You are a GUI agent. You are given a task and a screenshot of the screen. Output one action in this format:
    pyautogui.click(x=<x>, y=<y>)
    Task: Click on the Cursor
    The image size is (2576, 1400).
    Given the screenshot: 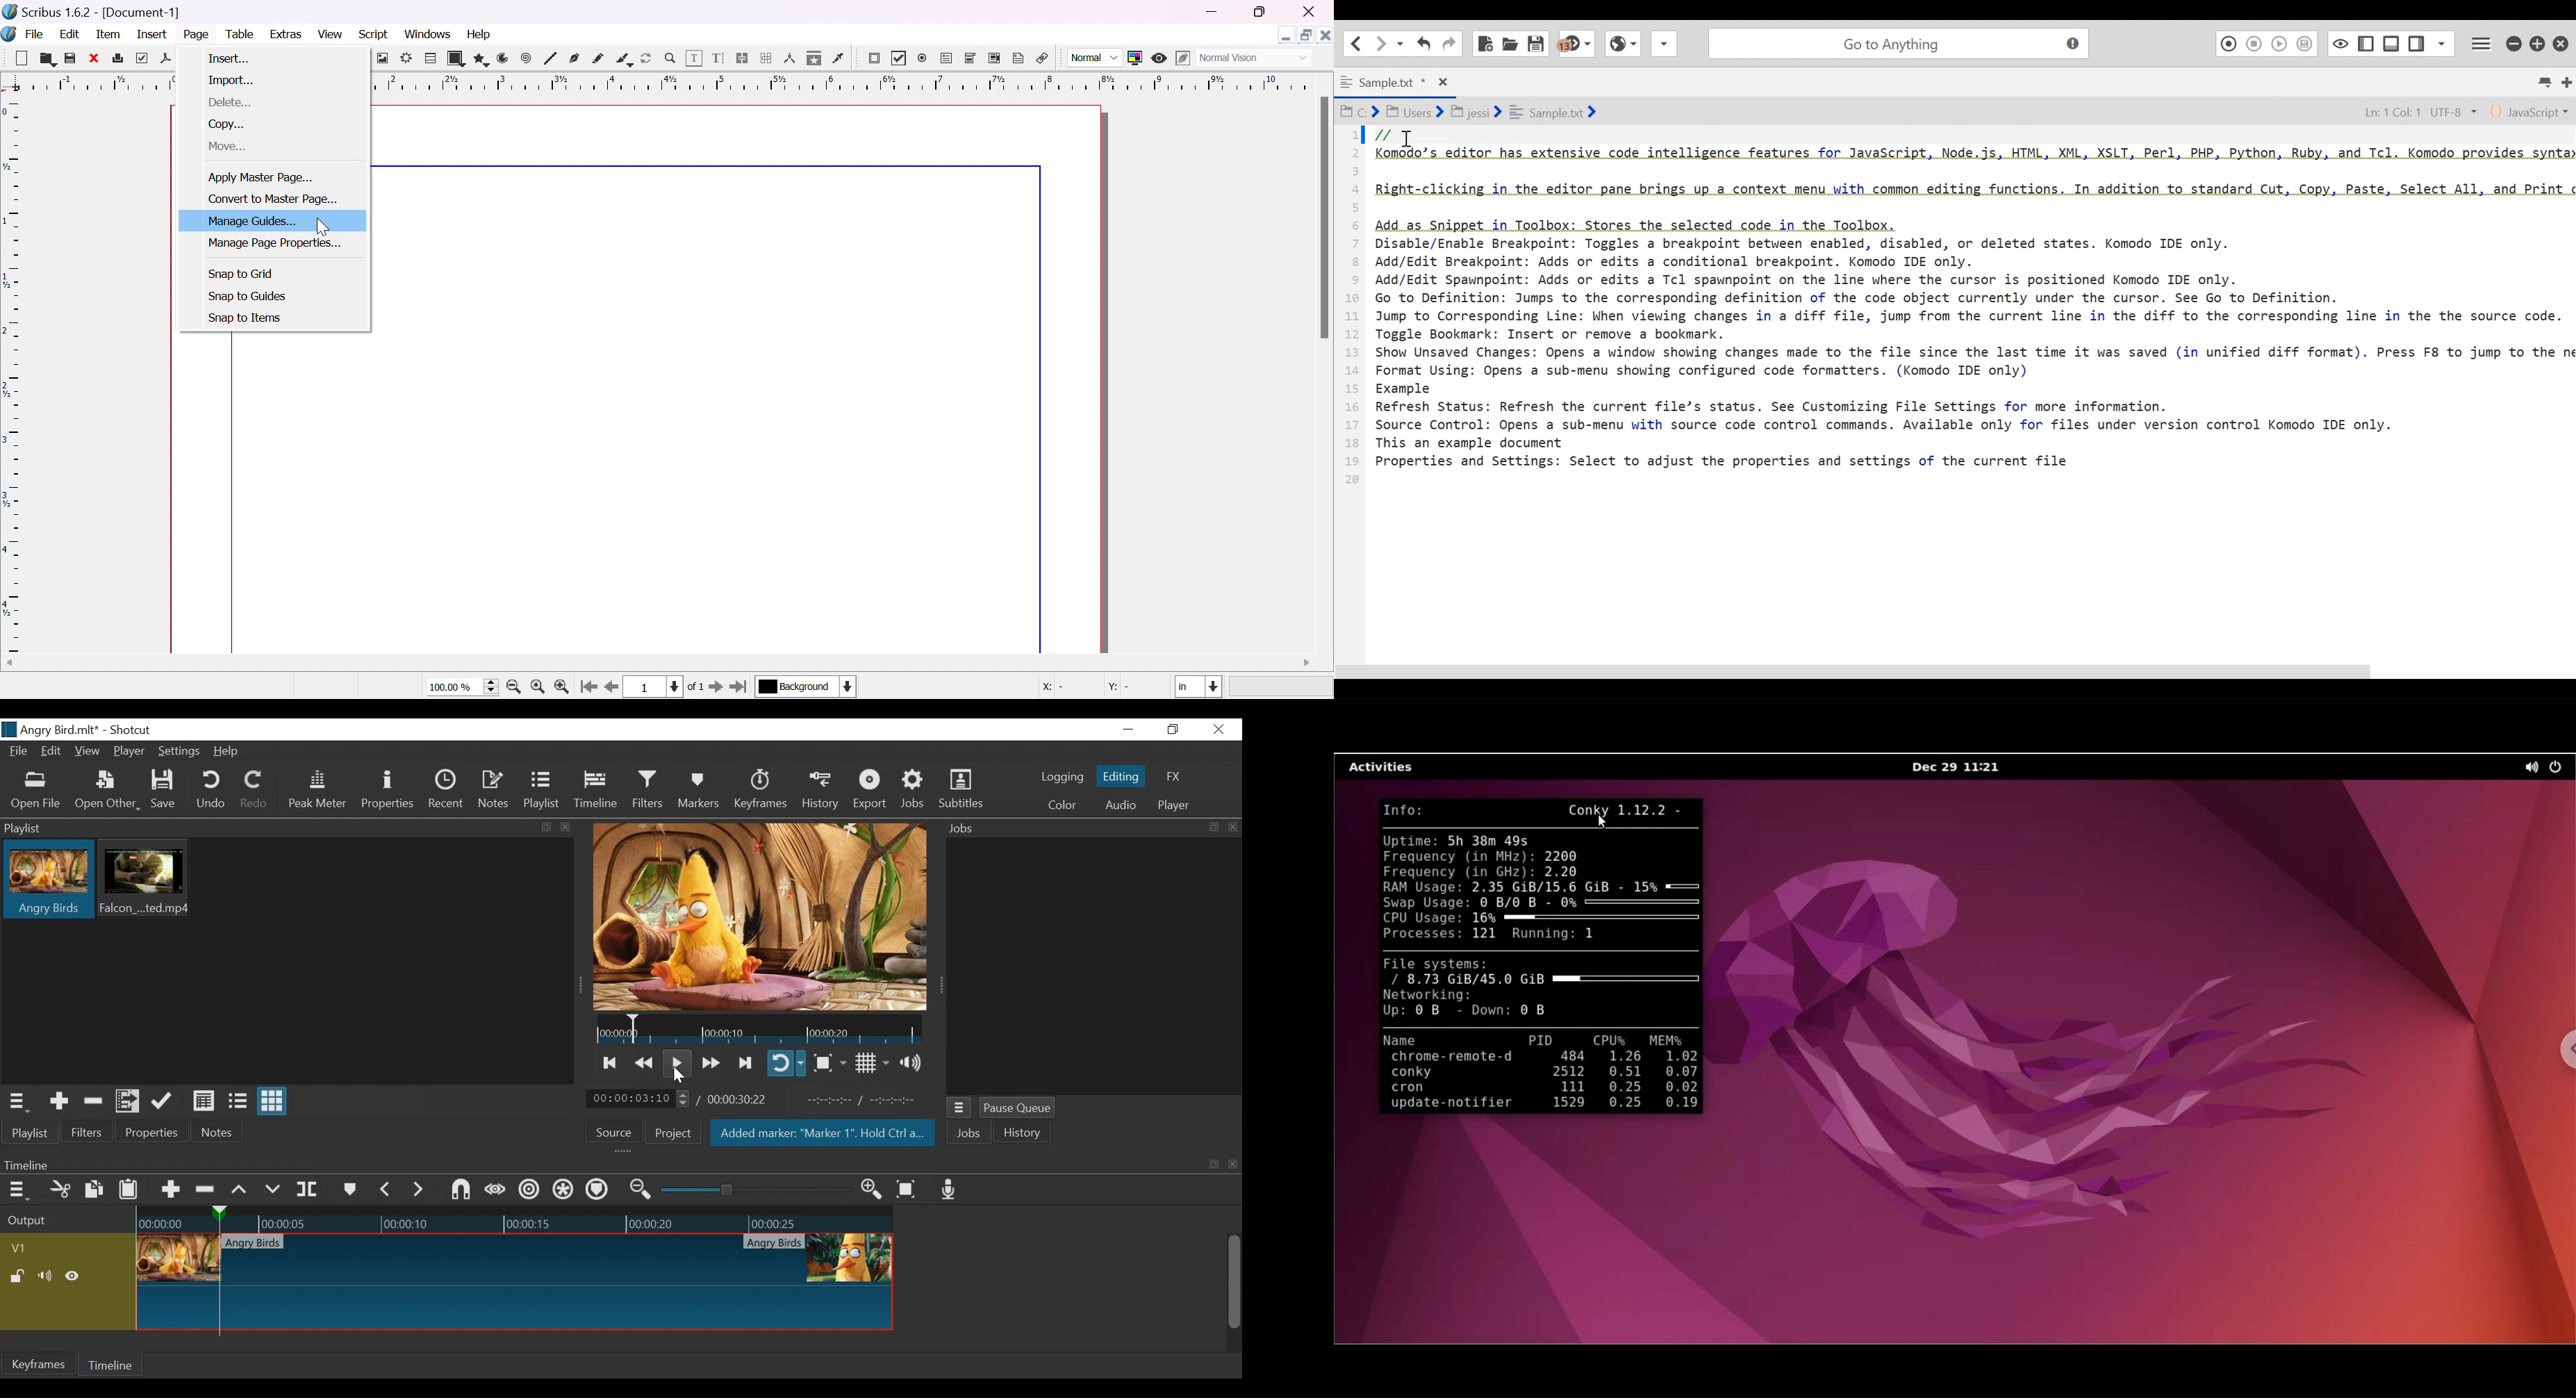 What is the action you would take?
    pyautogui.click(x=324, y=230)
    